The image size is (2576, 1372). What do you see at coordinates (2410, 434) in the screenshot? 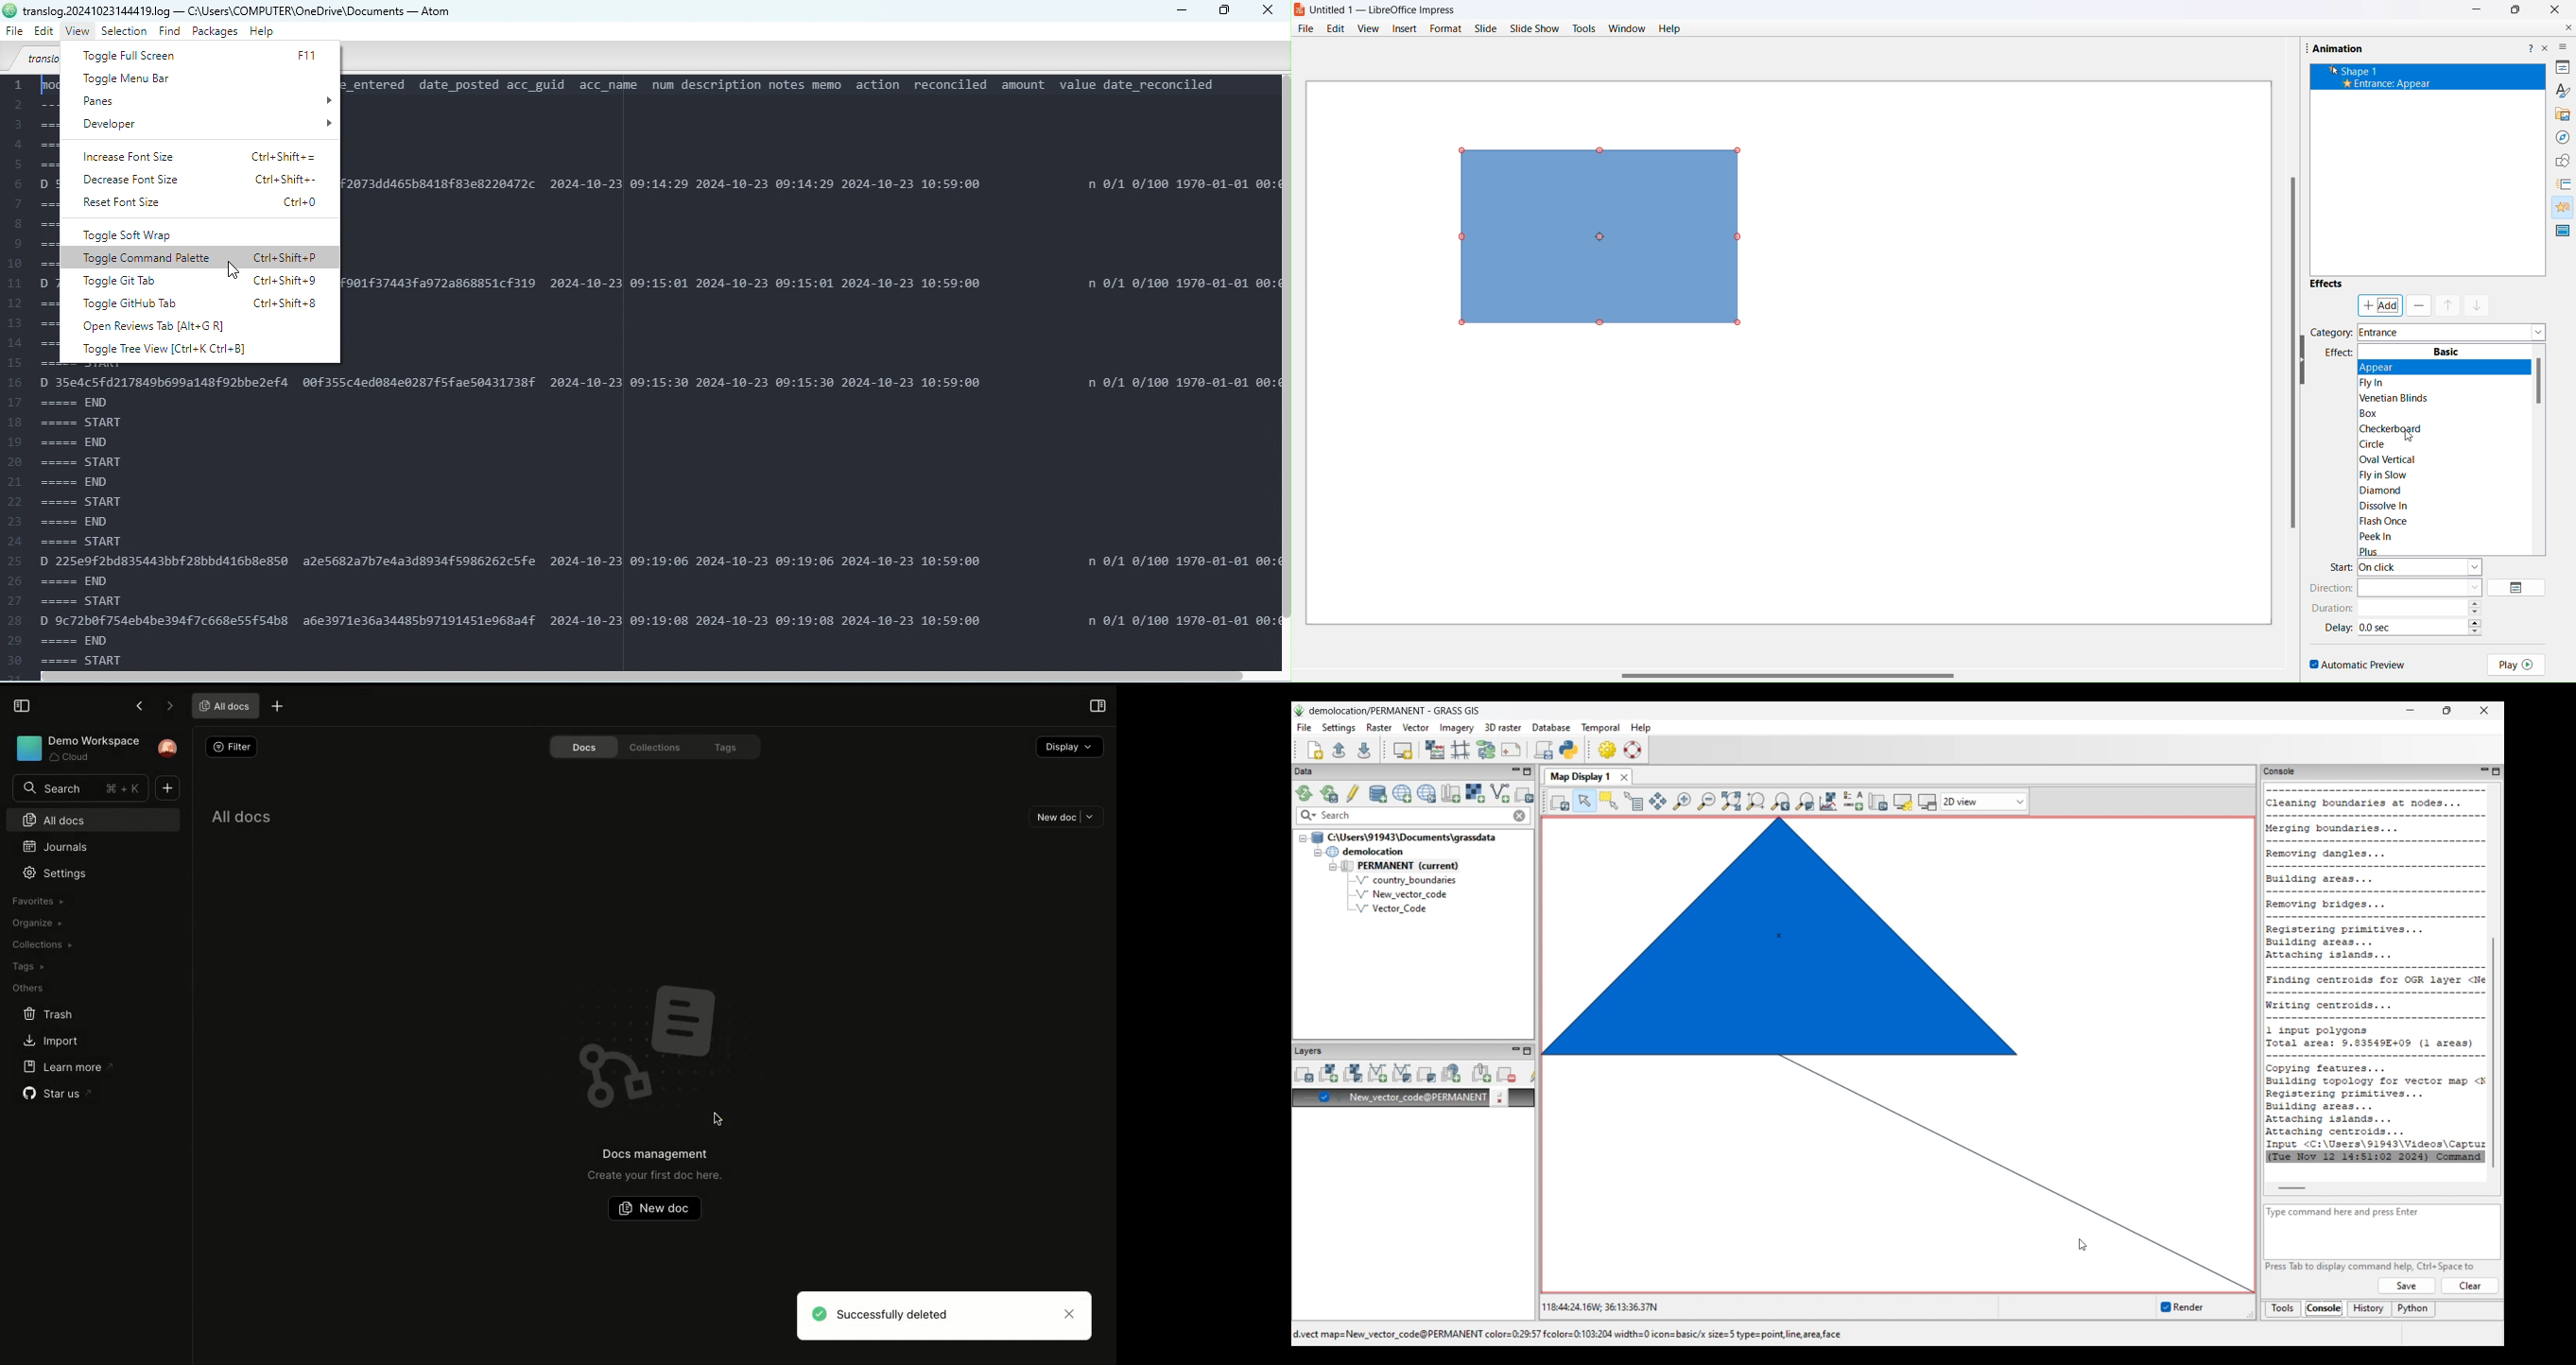
I see `cursor` at bounding box center [2410, 434].